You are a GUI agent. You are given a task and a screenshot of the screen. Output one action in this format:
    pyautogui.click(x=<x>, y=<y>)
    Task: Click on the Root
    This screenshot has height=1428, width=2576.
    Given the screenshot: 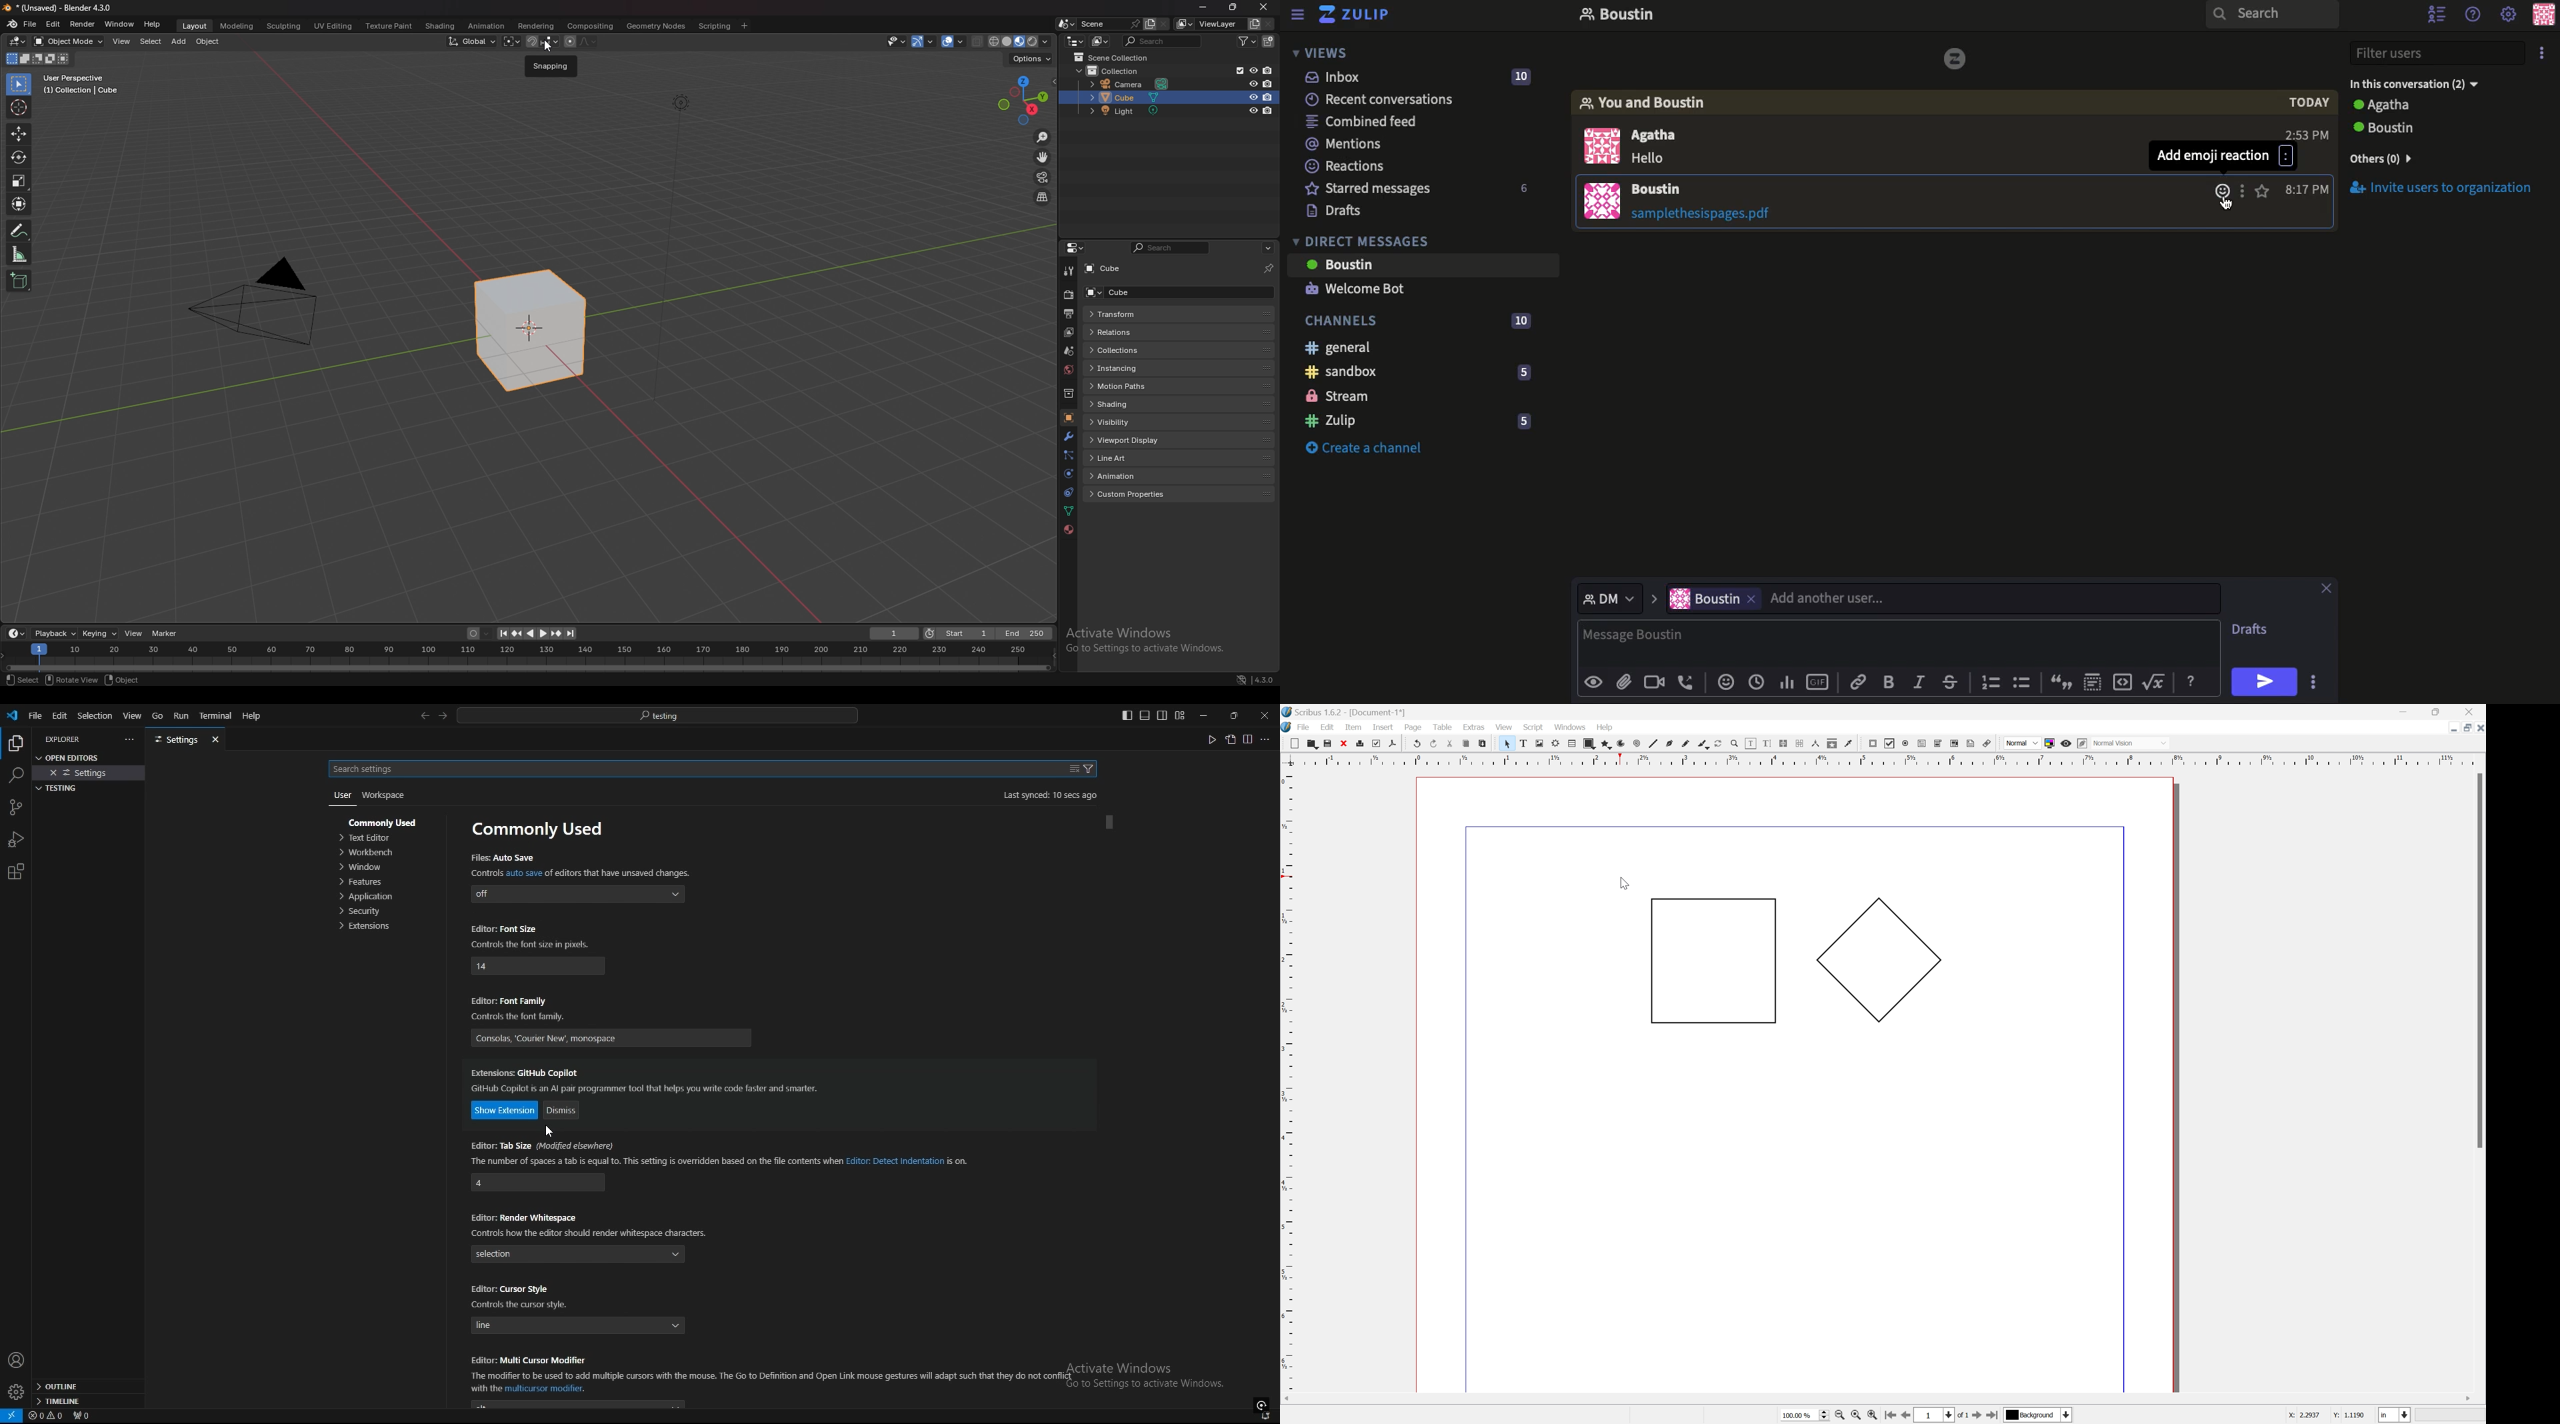 What is the action you would take?
    pyautogui.click(x=2155, y=683)
    